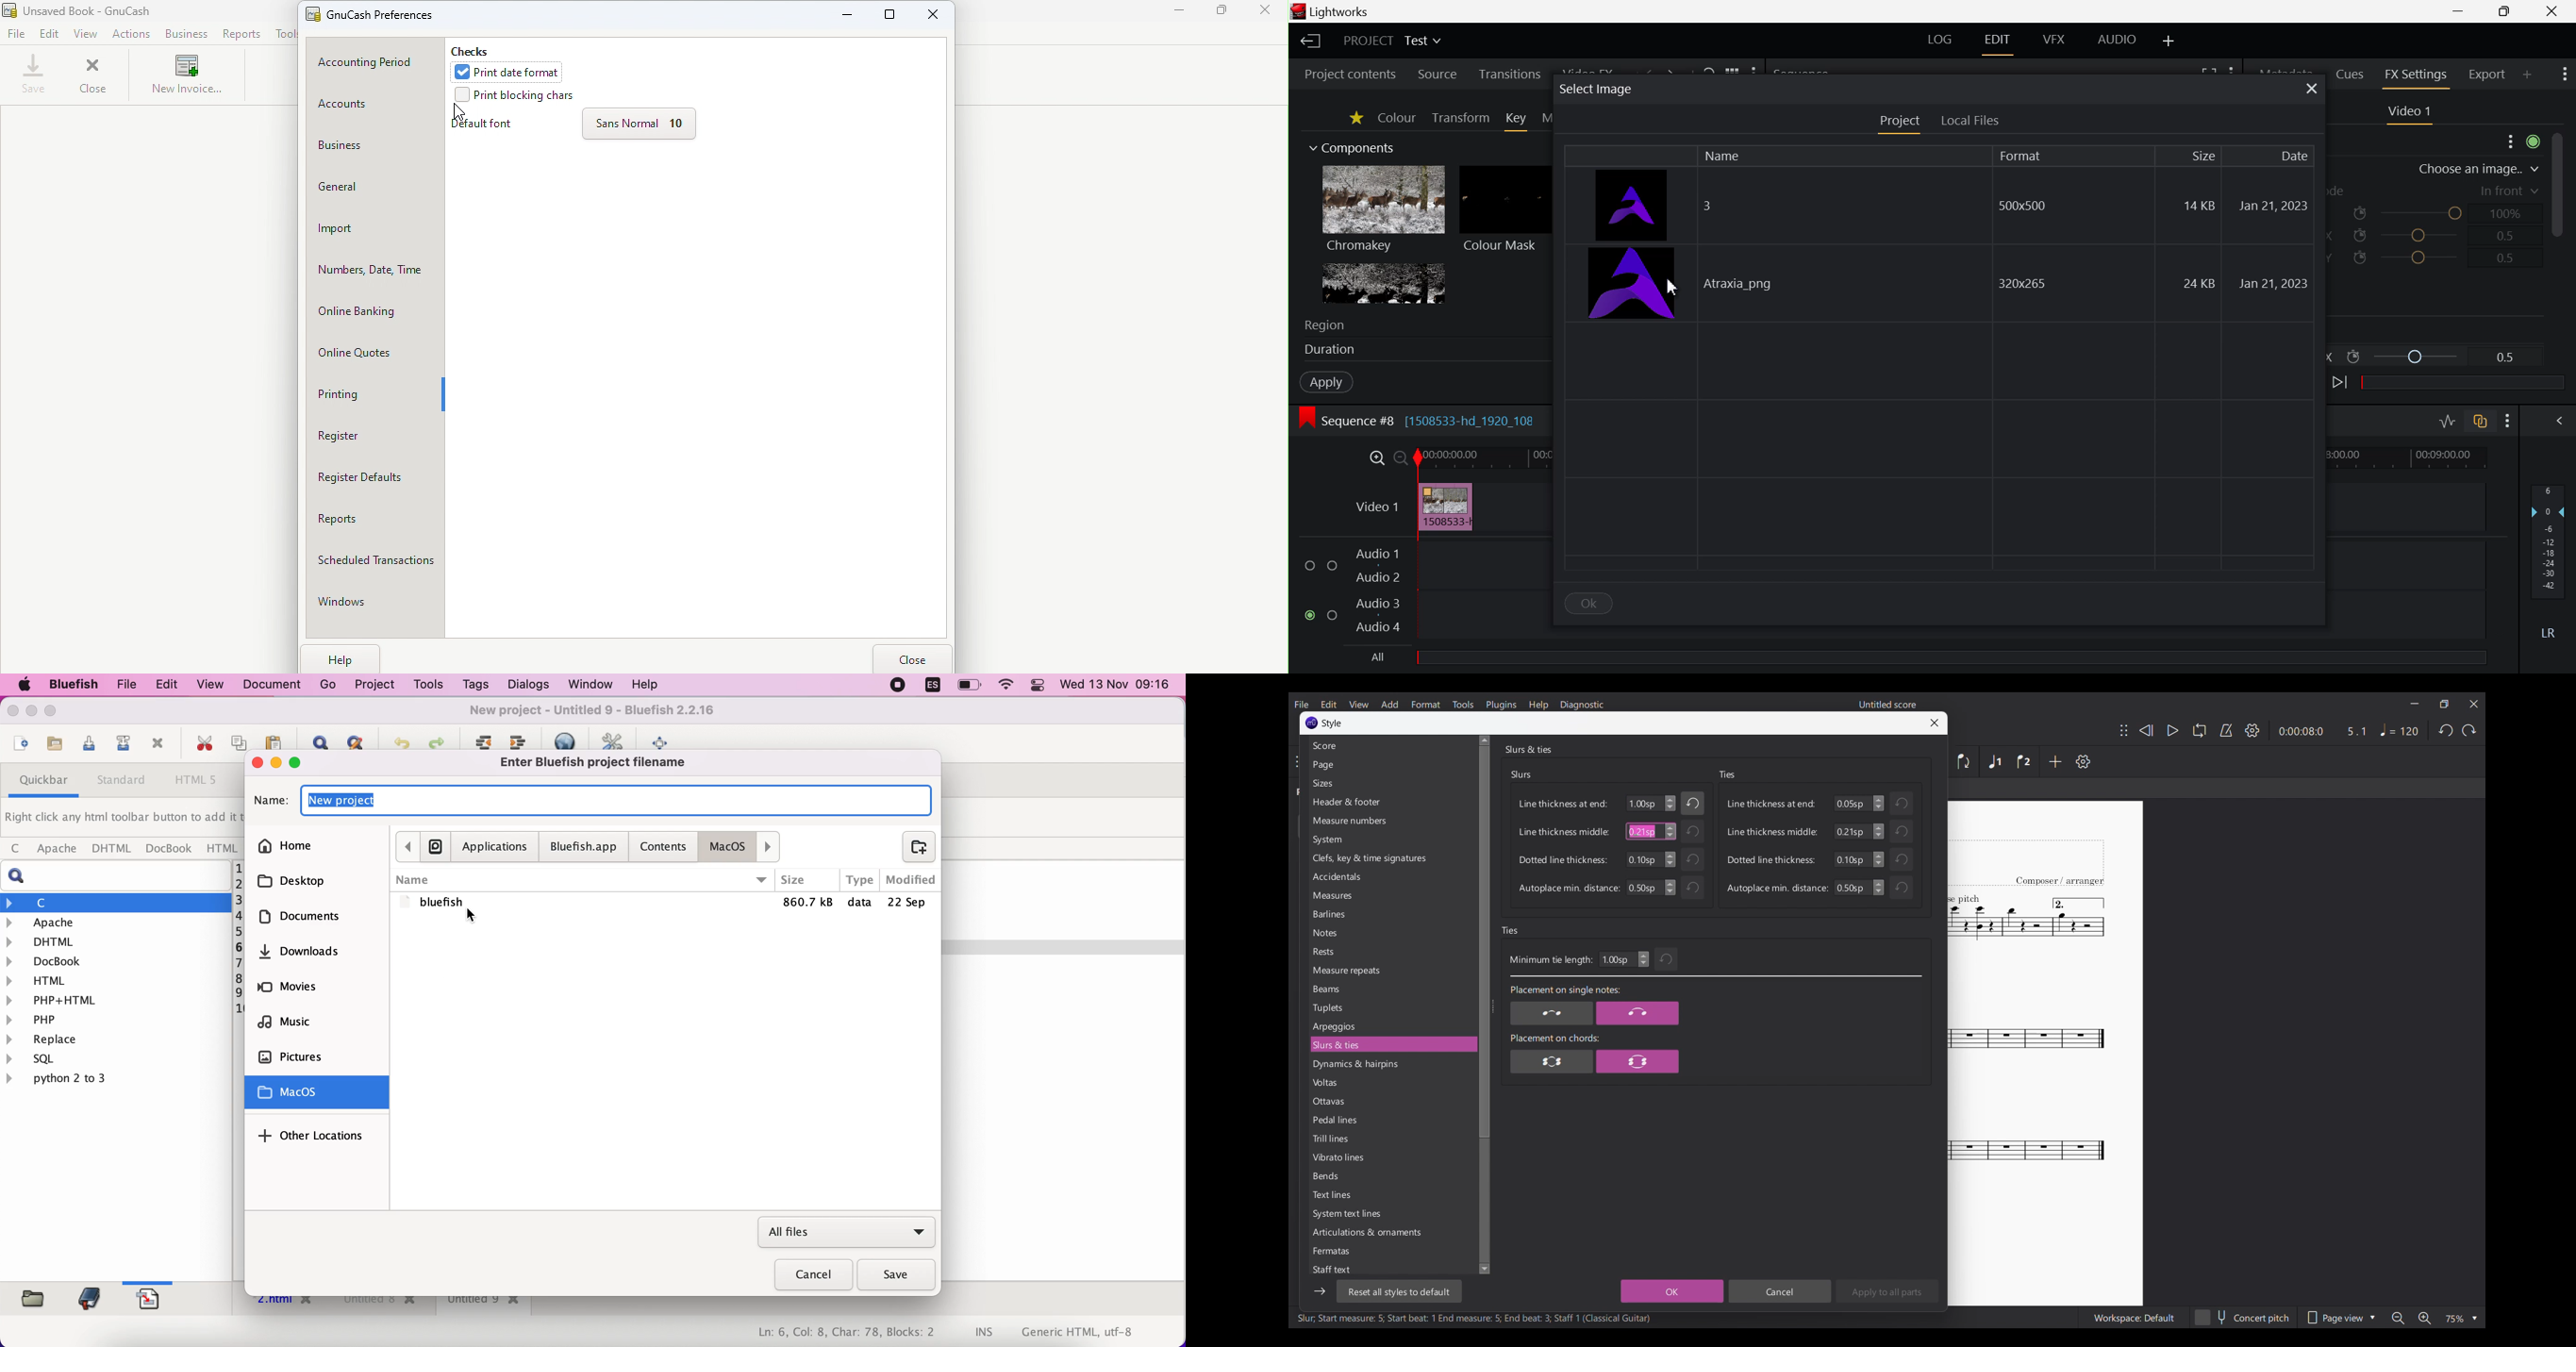 This screenshot has height=1372, width=2576. Describe the element at coordinates (1741, 284) in the screenshot. I see `Atraxia_png` at that location.